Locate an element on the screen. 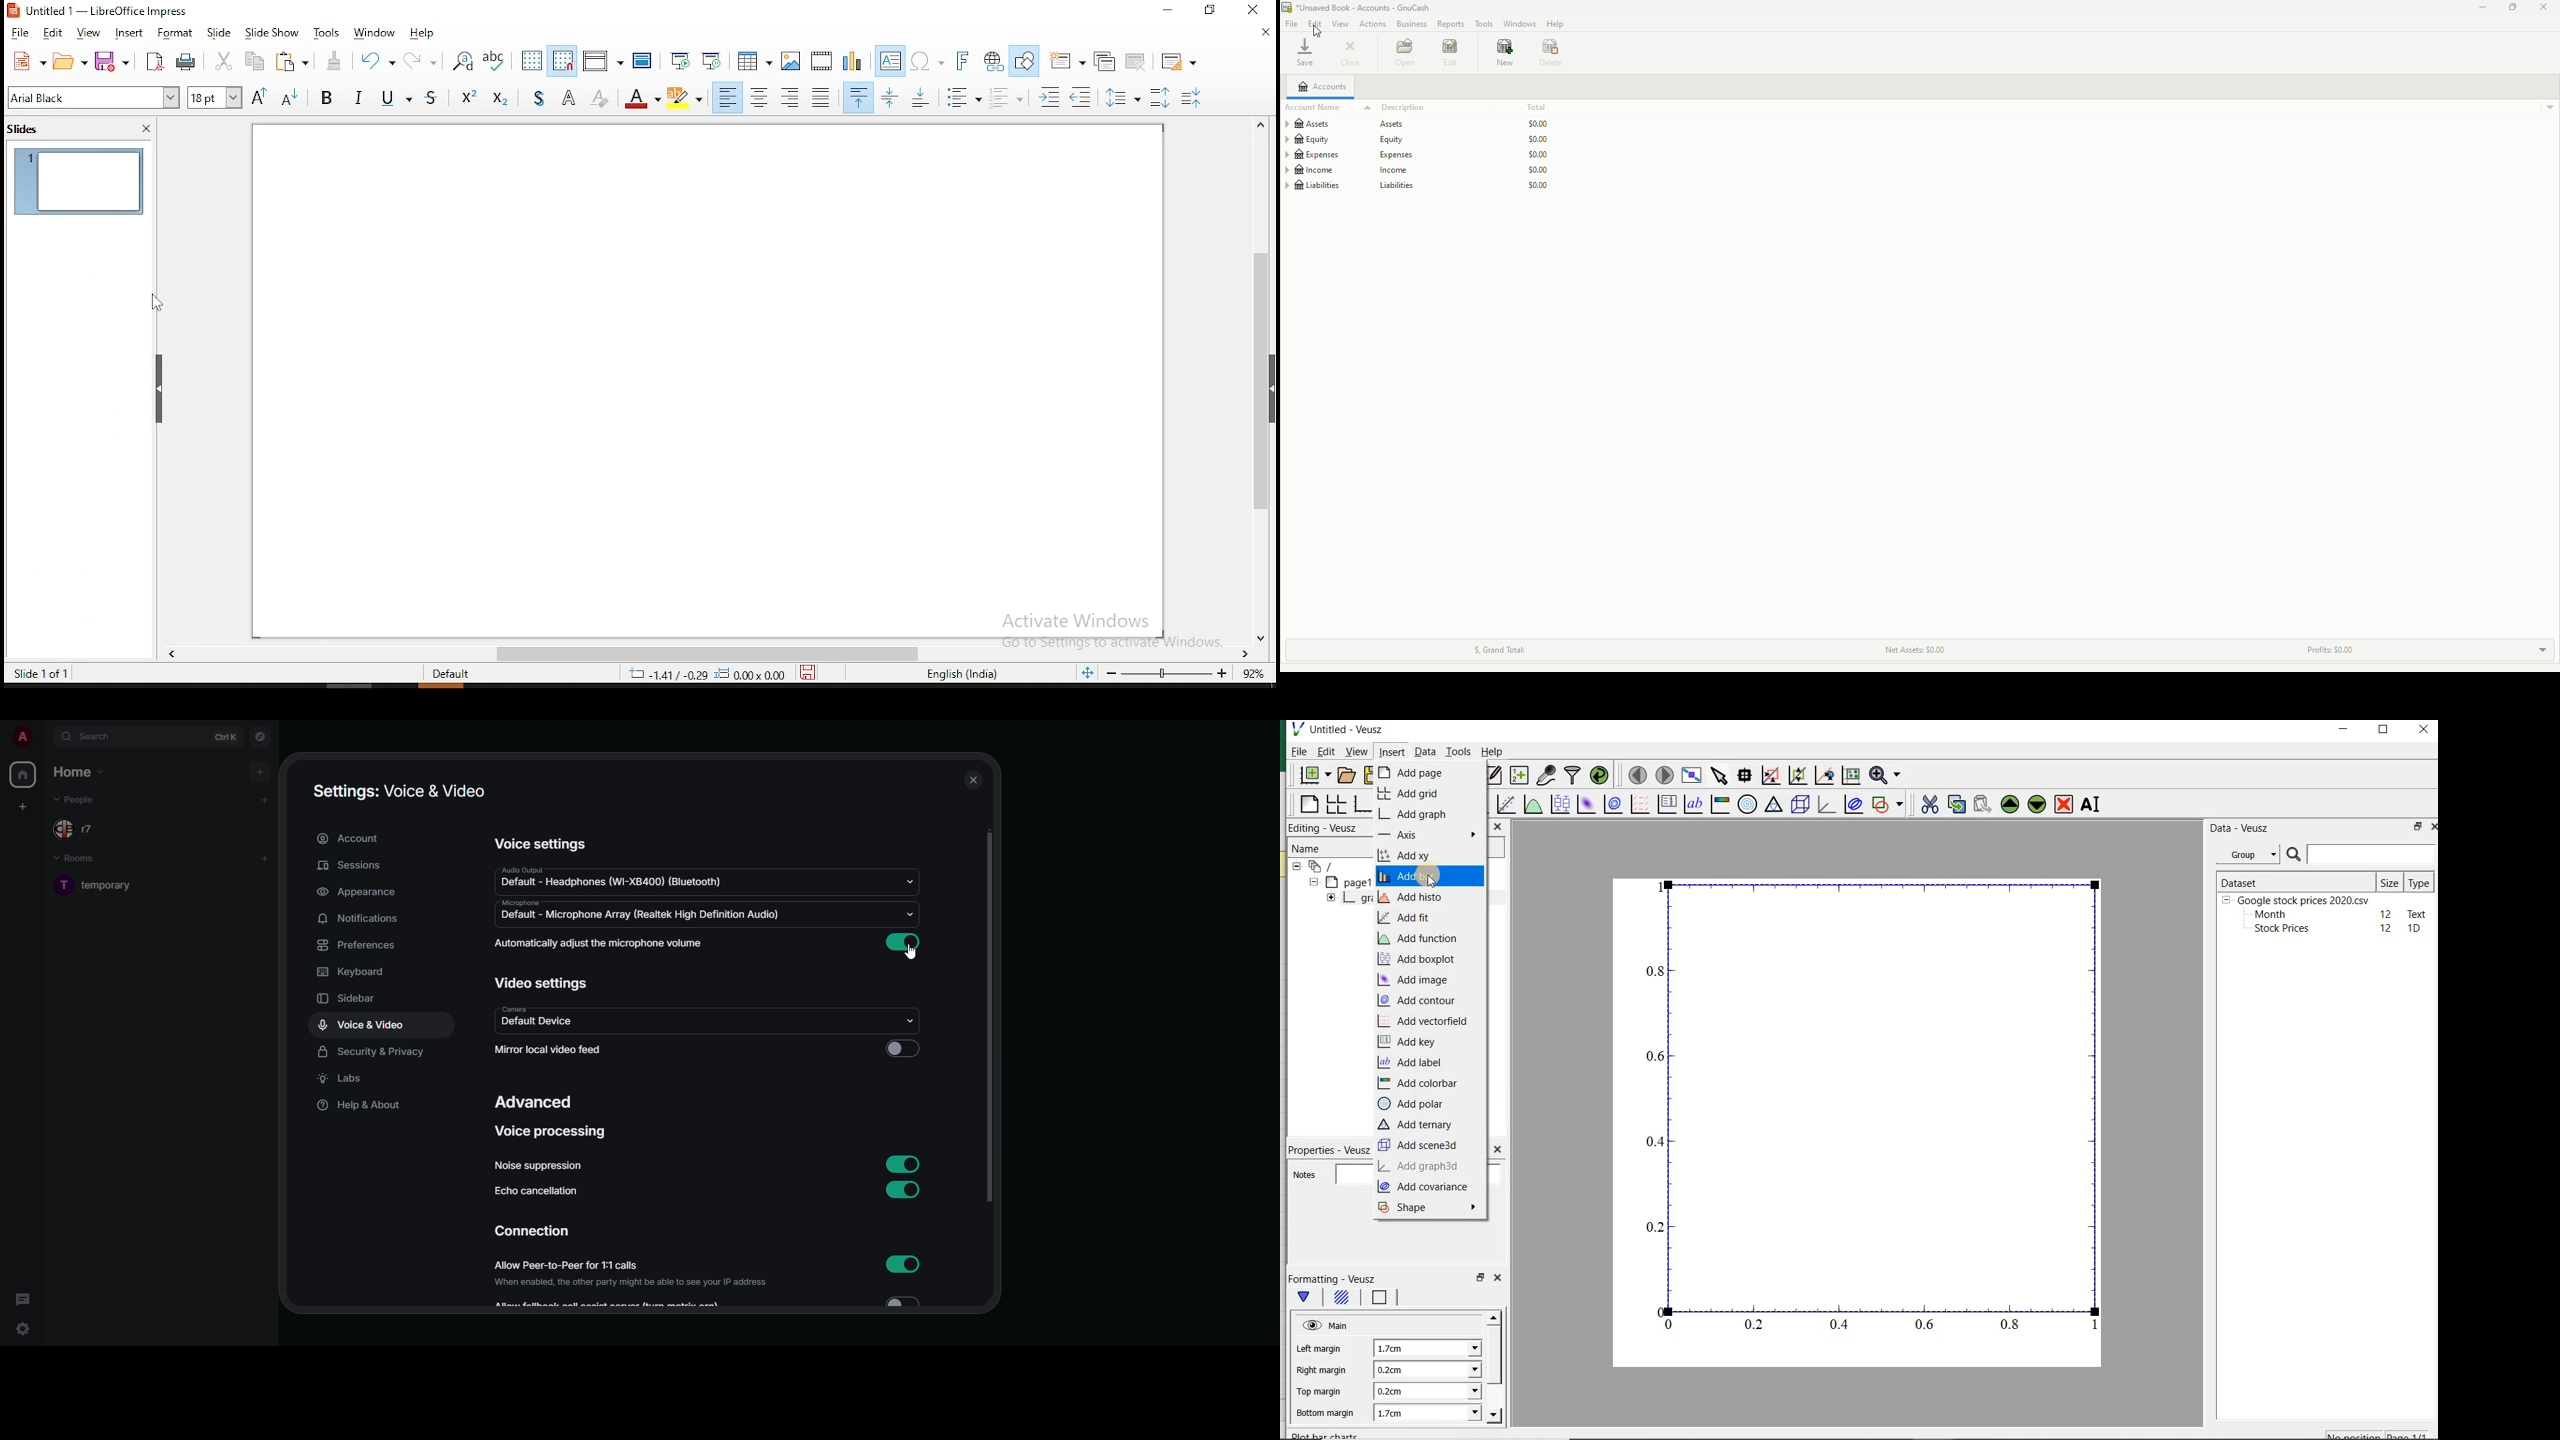 This screenshot has width=2576, height=1456. font color is located at coordinates (645, 99).